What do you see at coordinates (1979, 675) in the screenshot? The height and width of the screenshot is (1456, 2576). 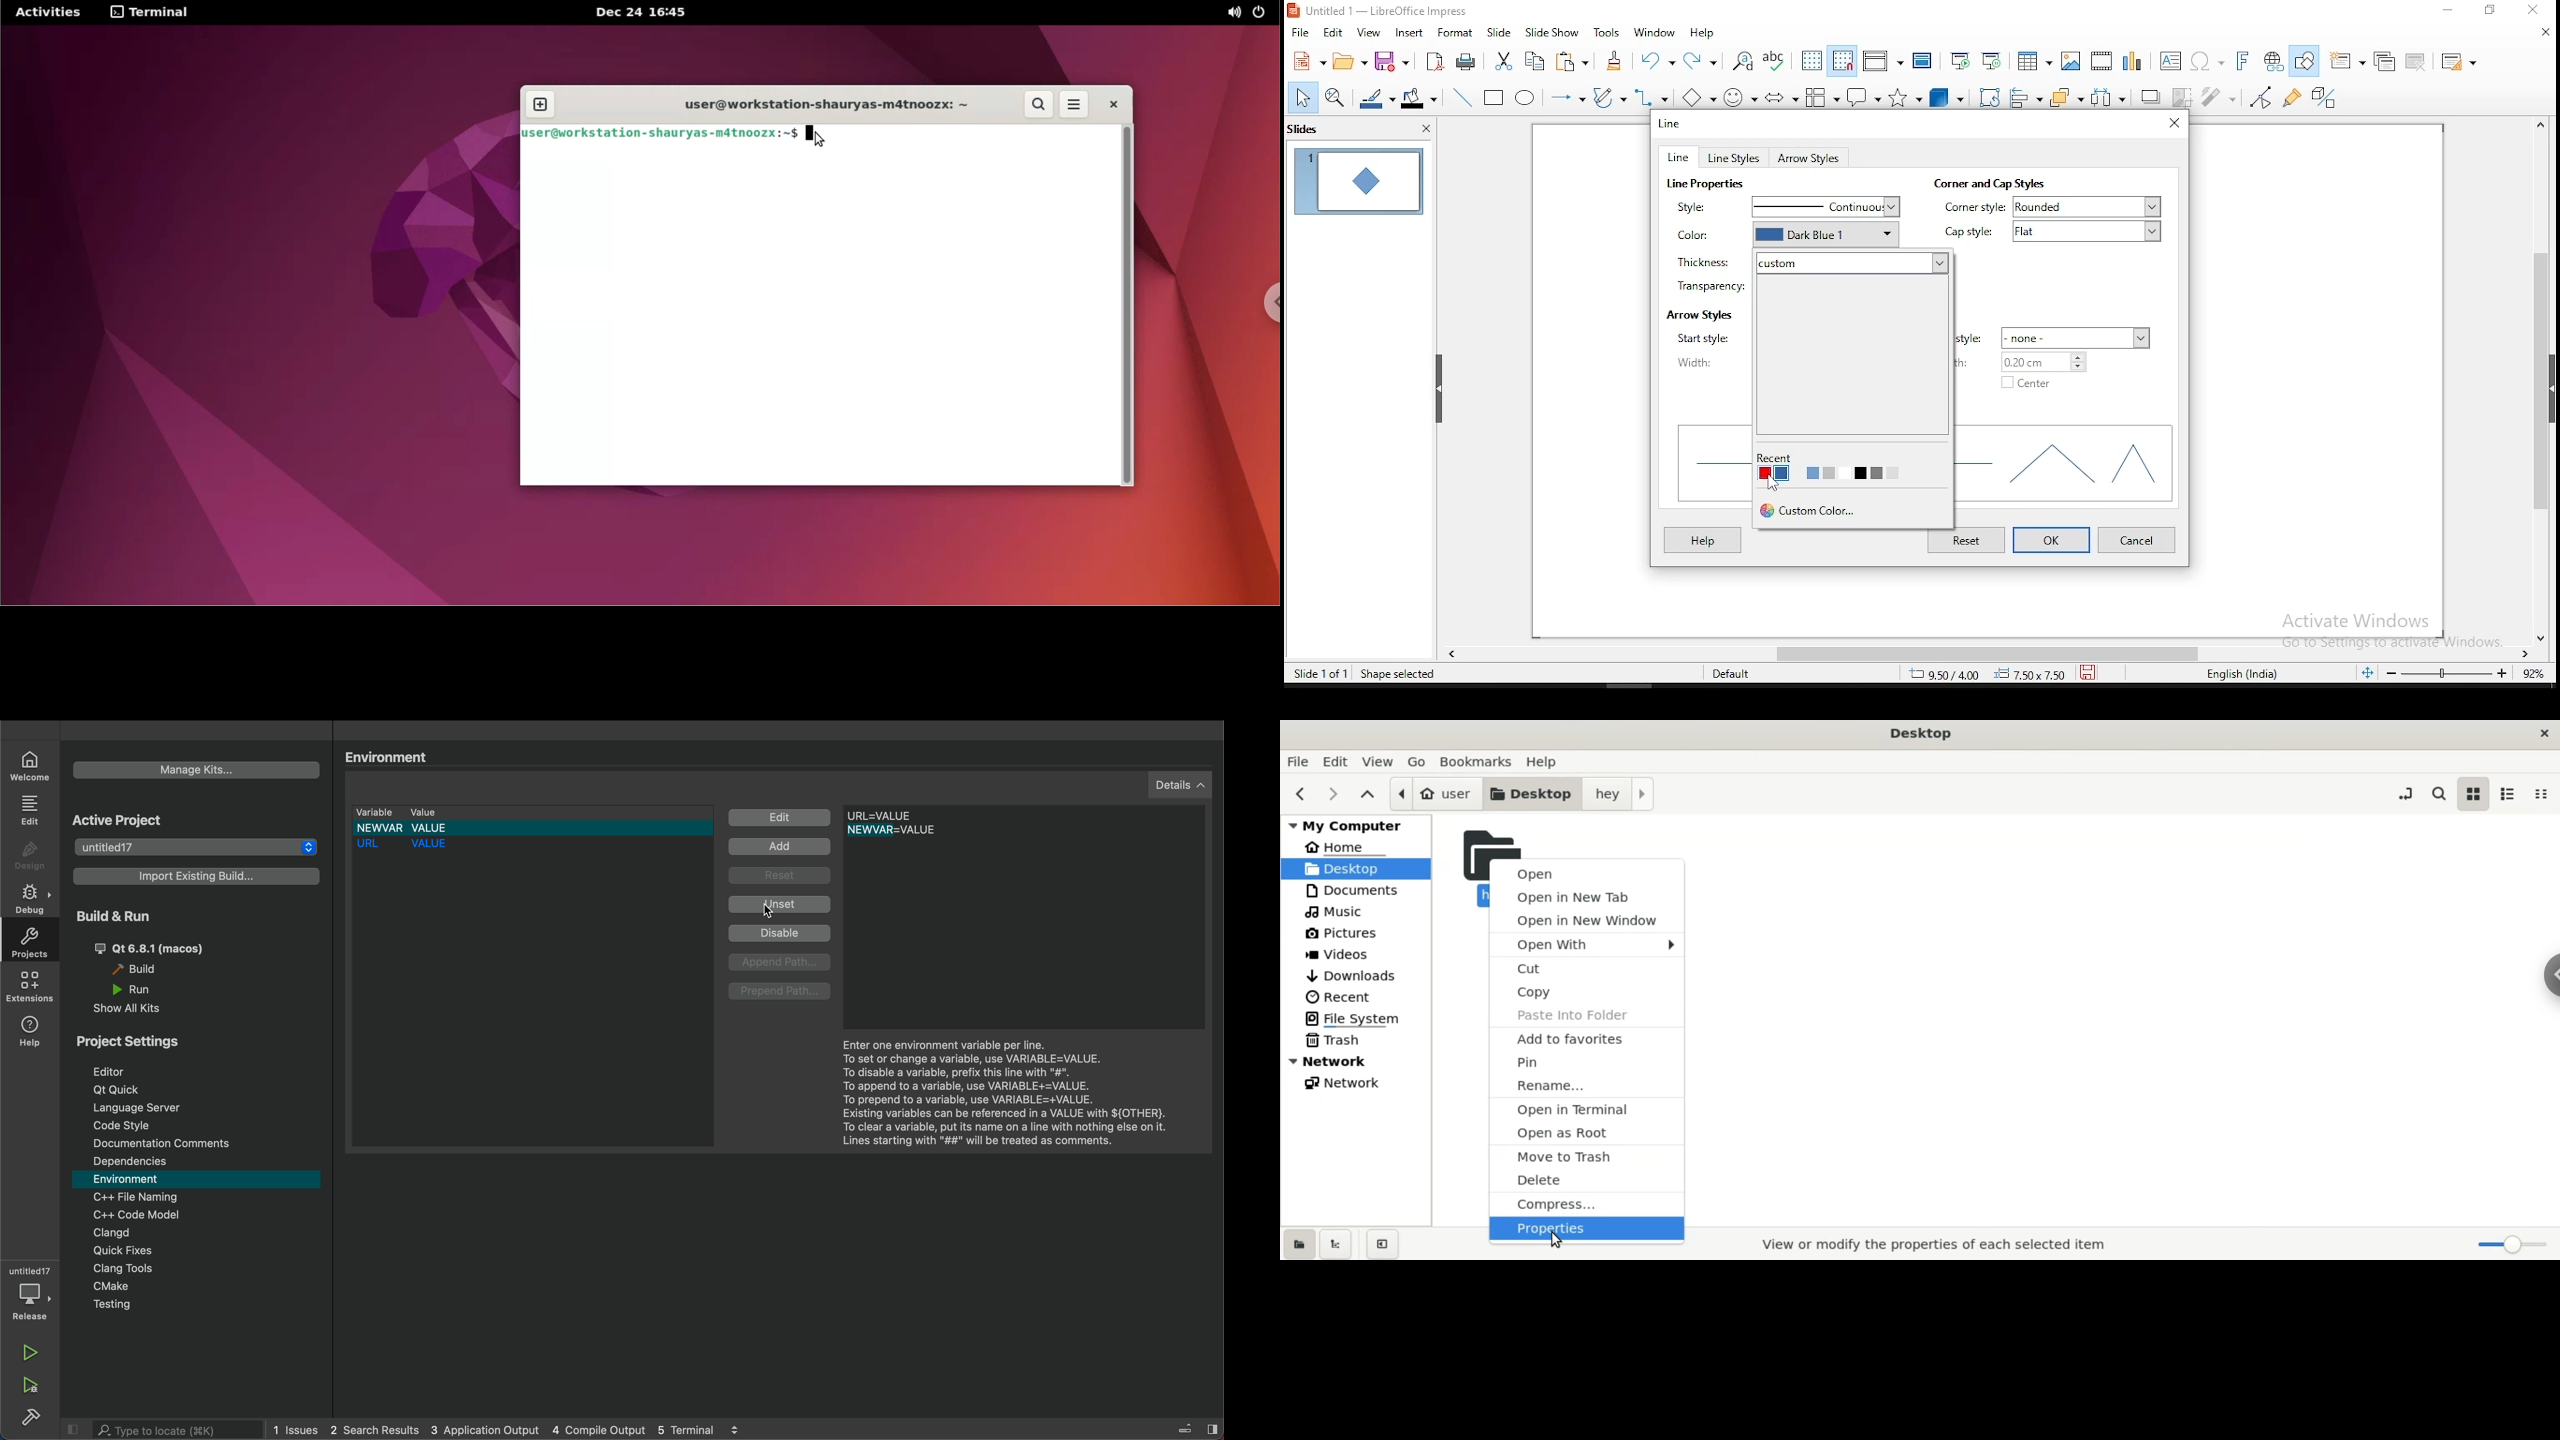 I see `9.50/4.00 7.50x7.50` at bounding box center [1979, 675].